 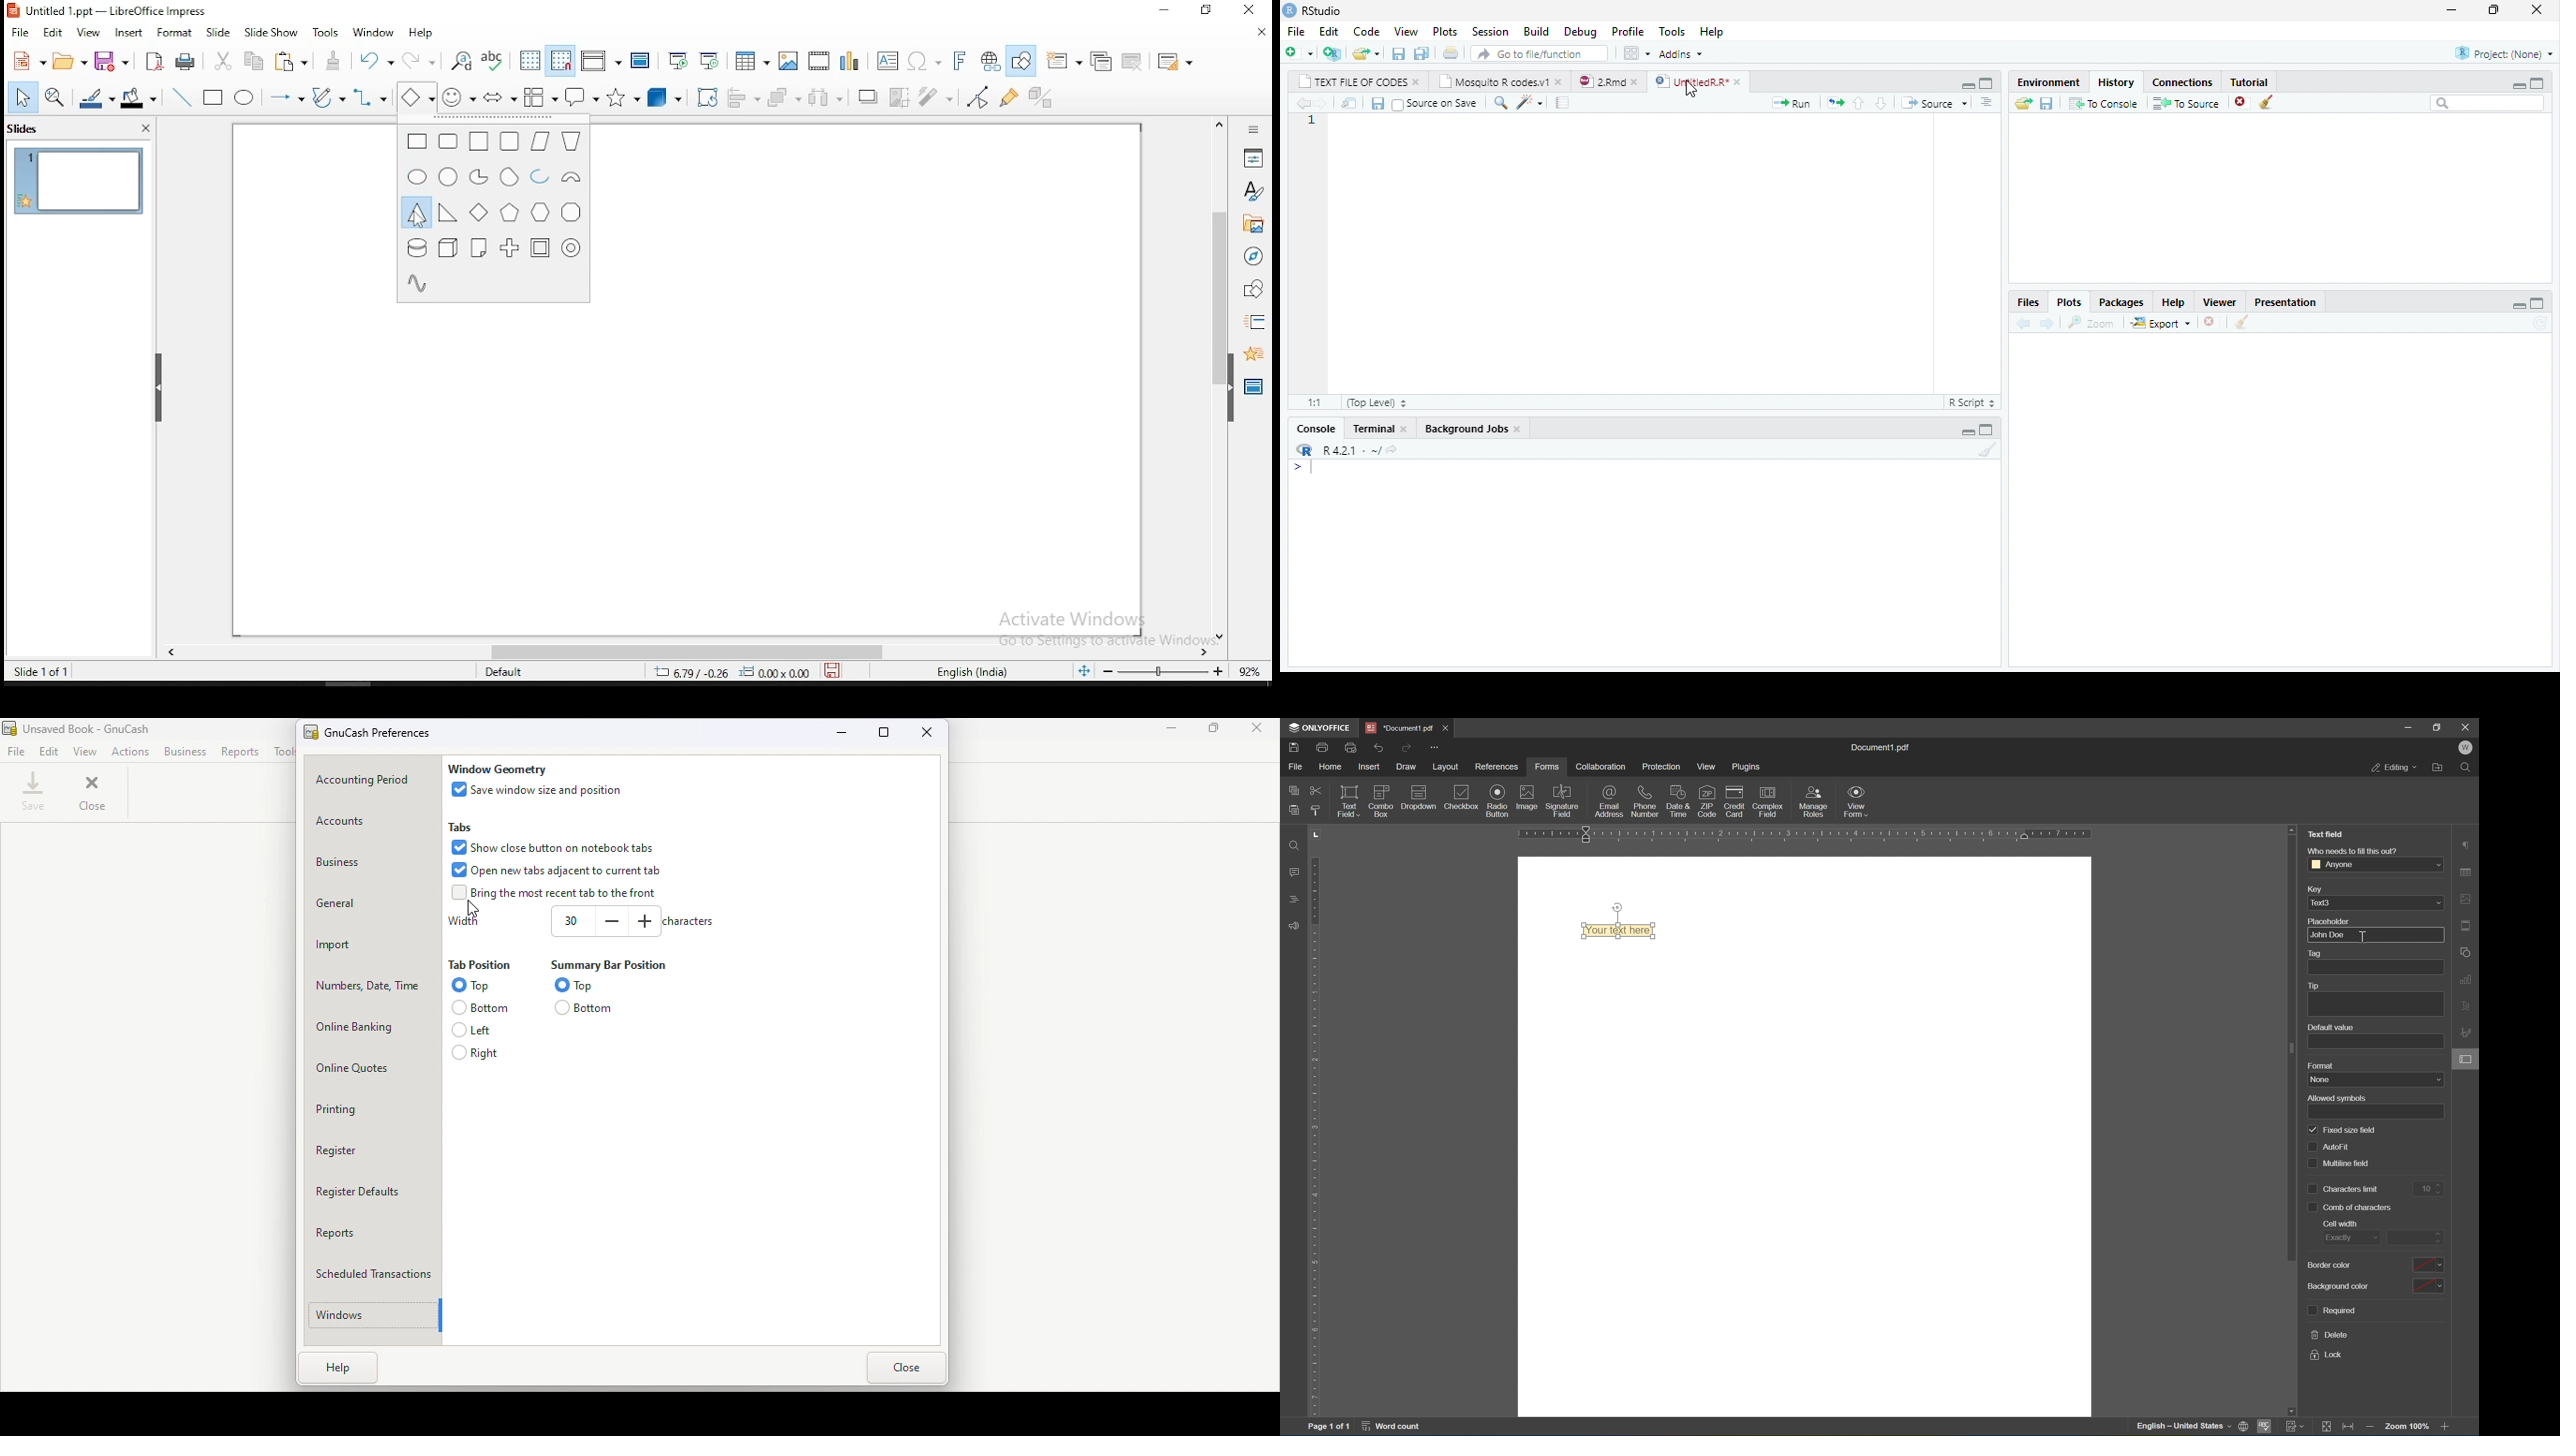 What do you see at coordinates (1011, 99) in the screenshot?
I see `show gluepoint functions` at bounding box center [1011, 99].